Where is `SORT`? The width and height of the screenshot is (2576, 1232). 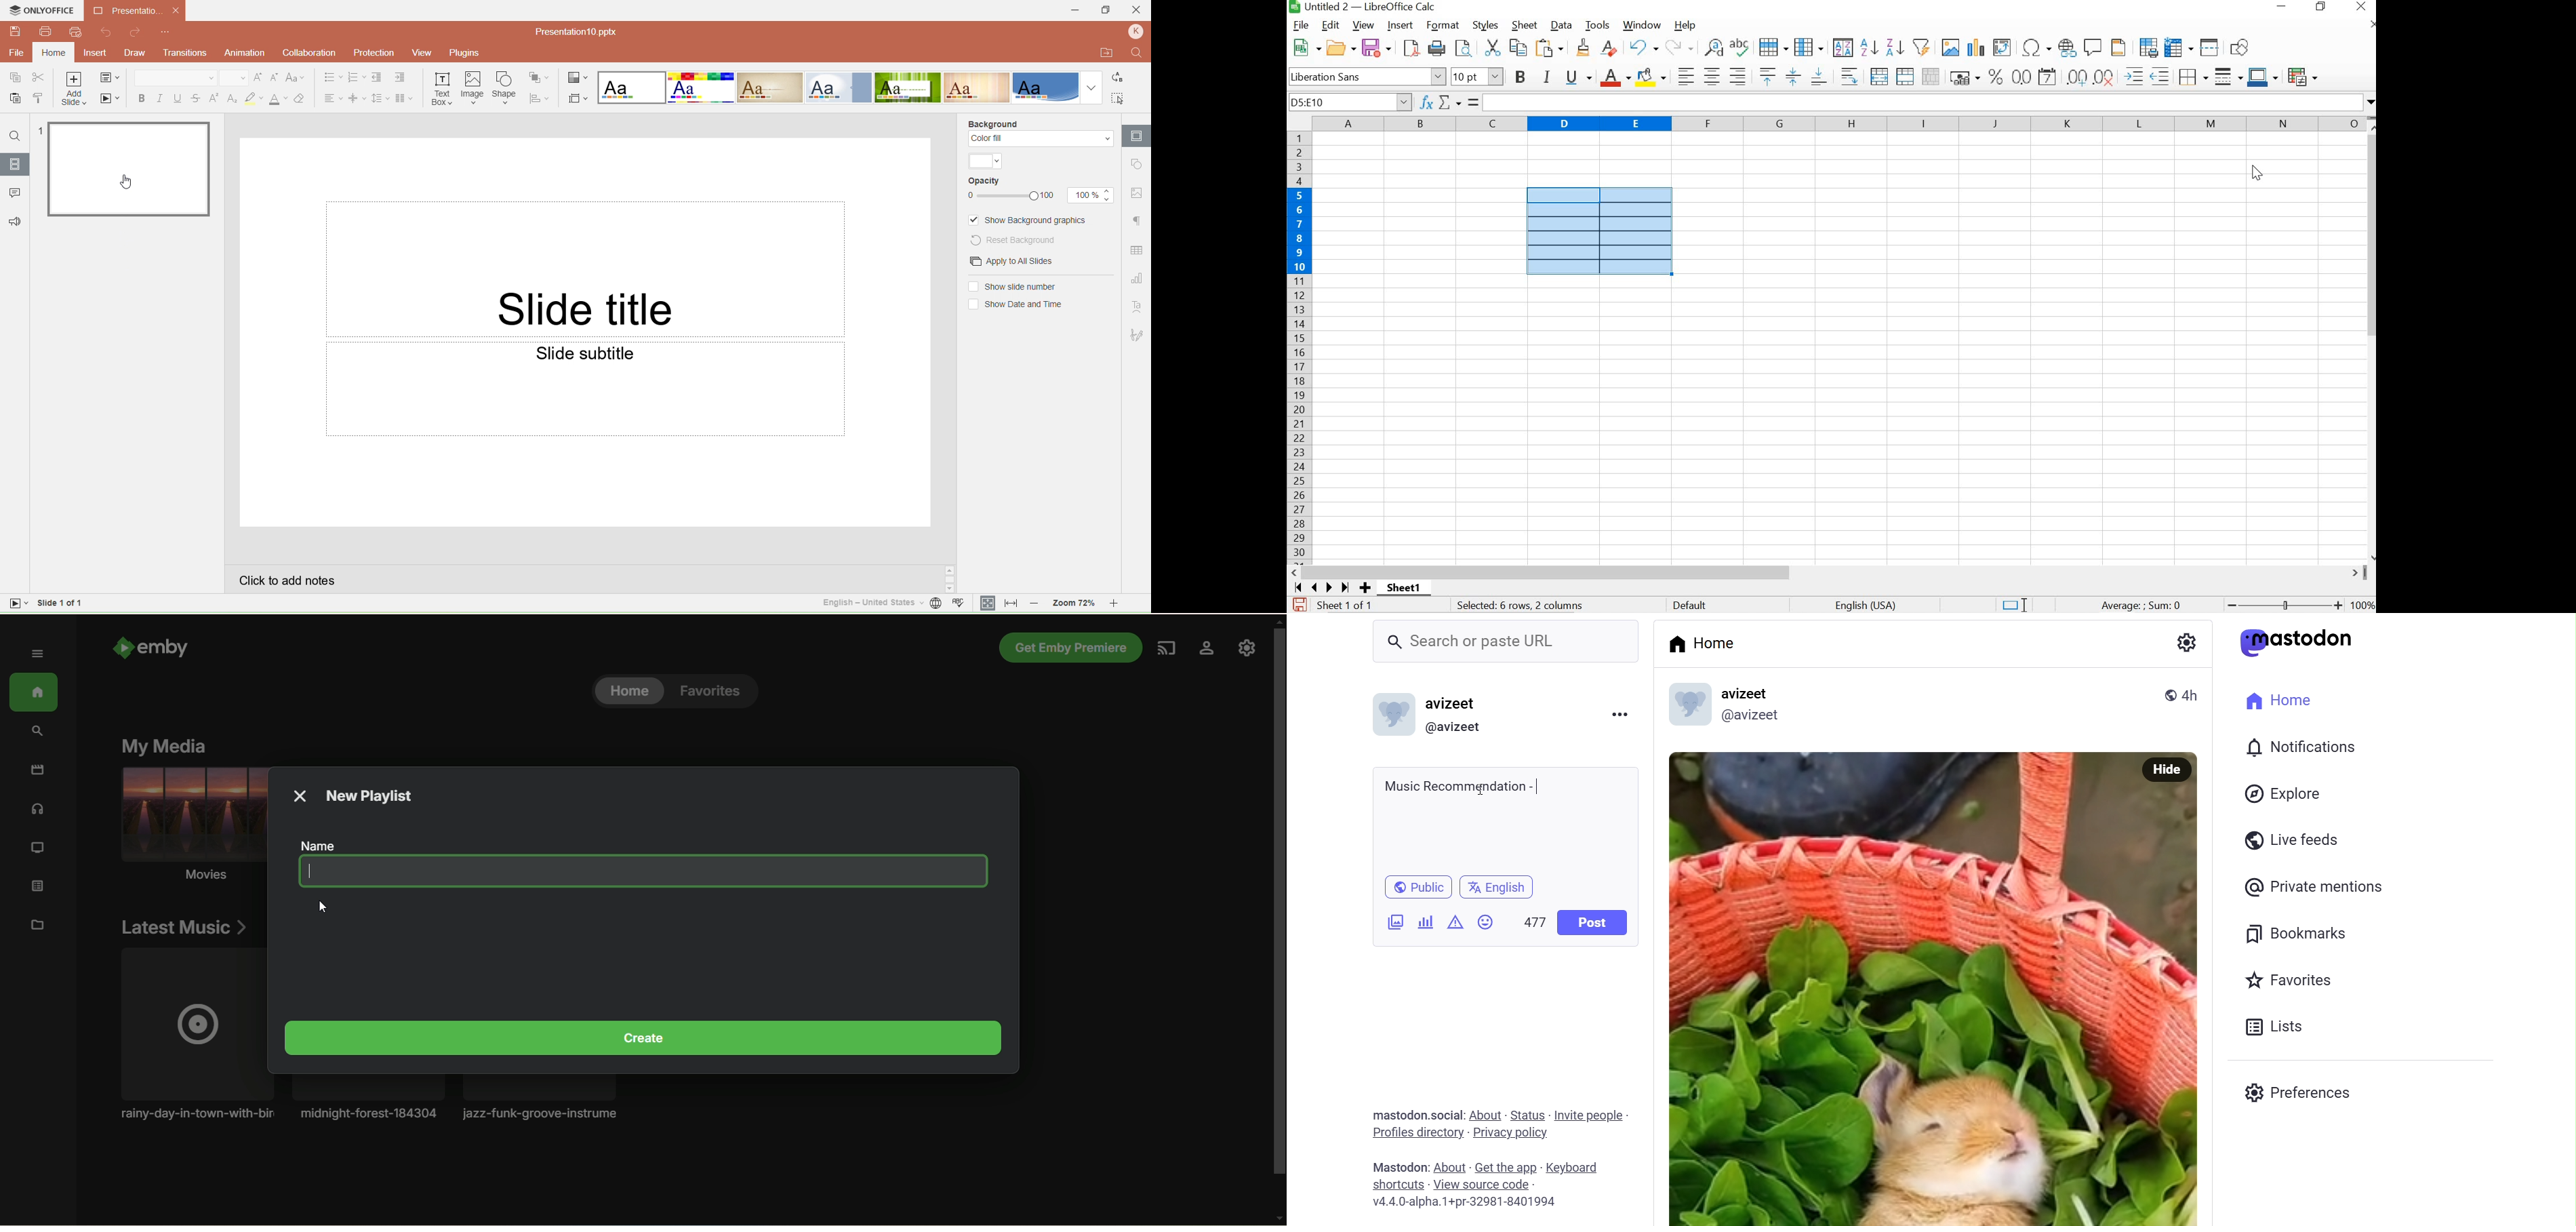
SORT is located at coordinates (1843, 48).